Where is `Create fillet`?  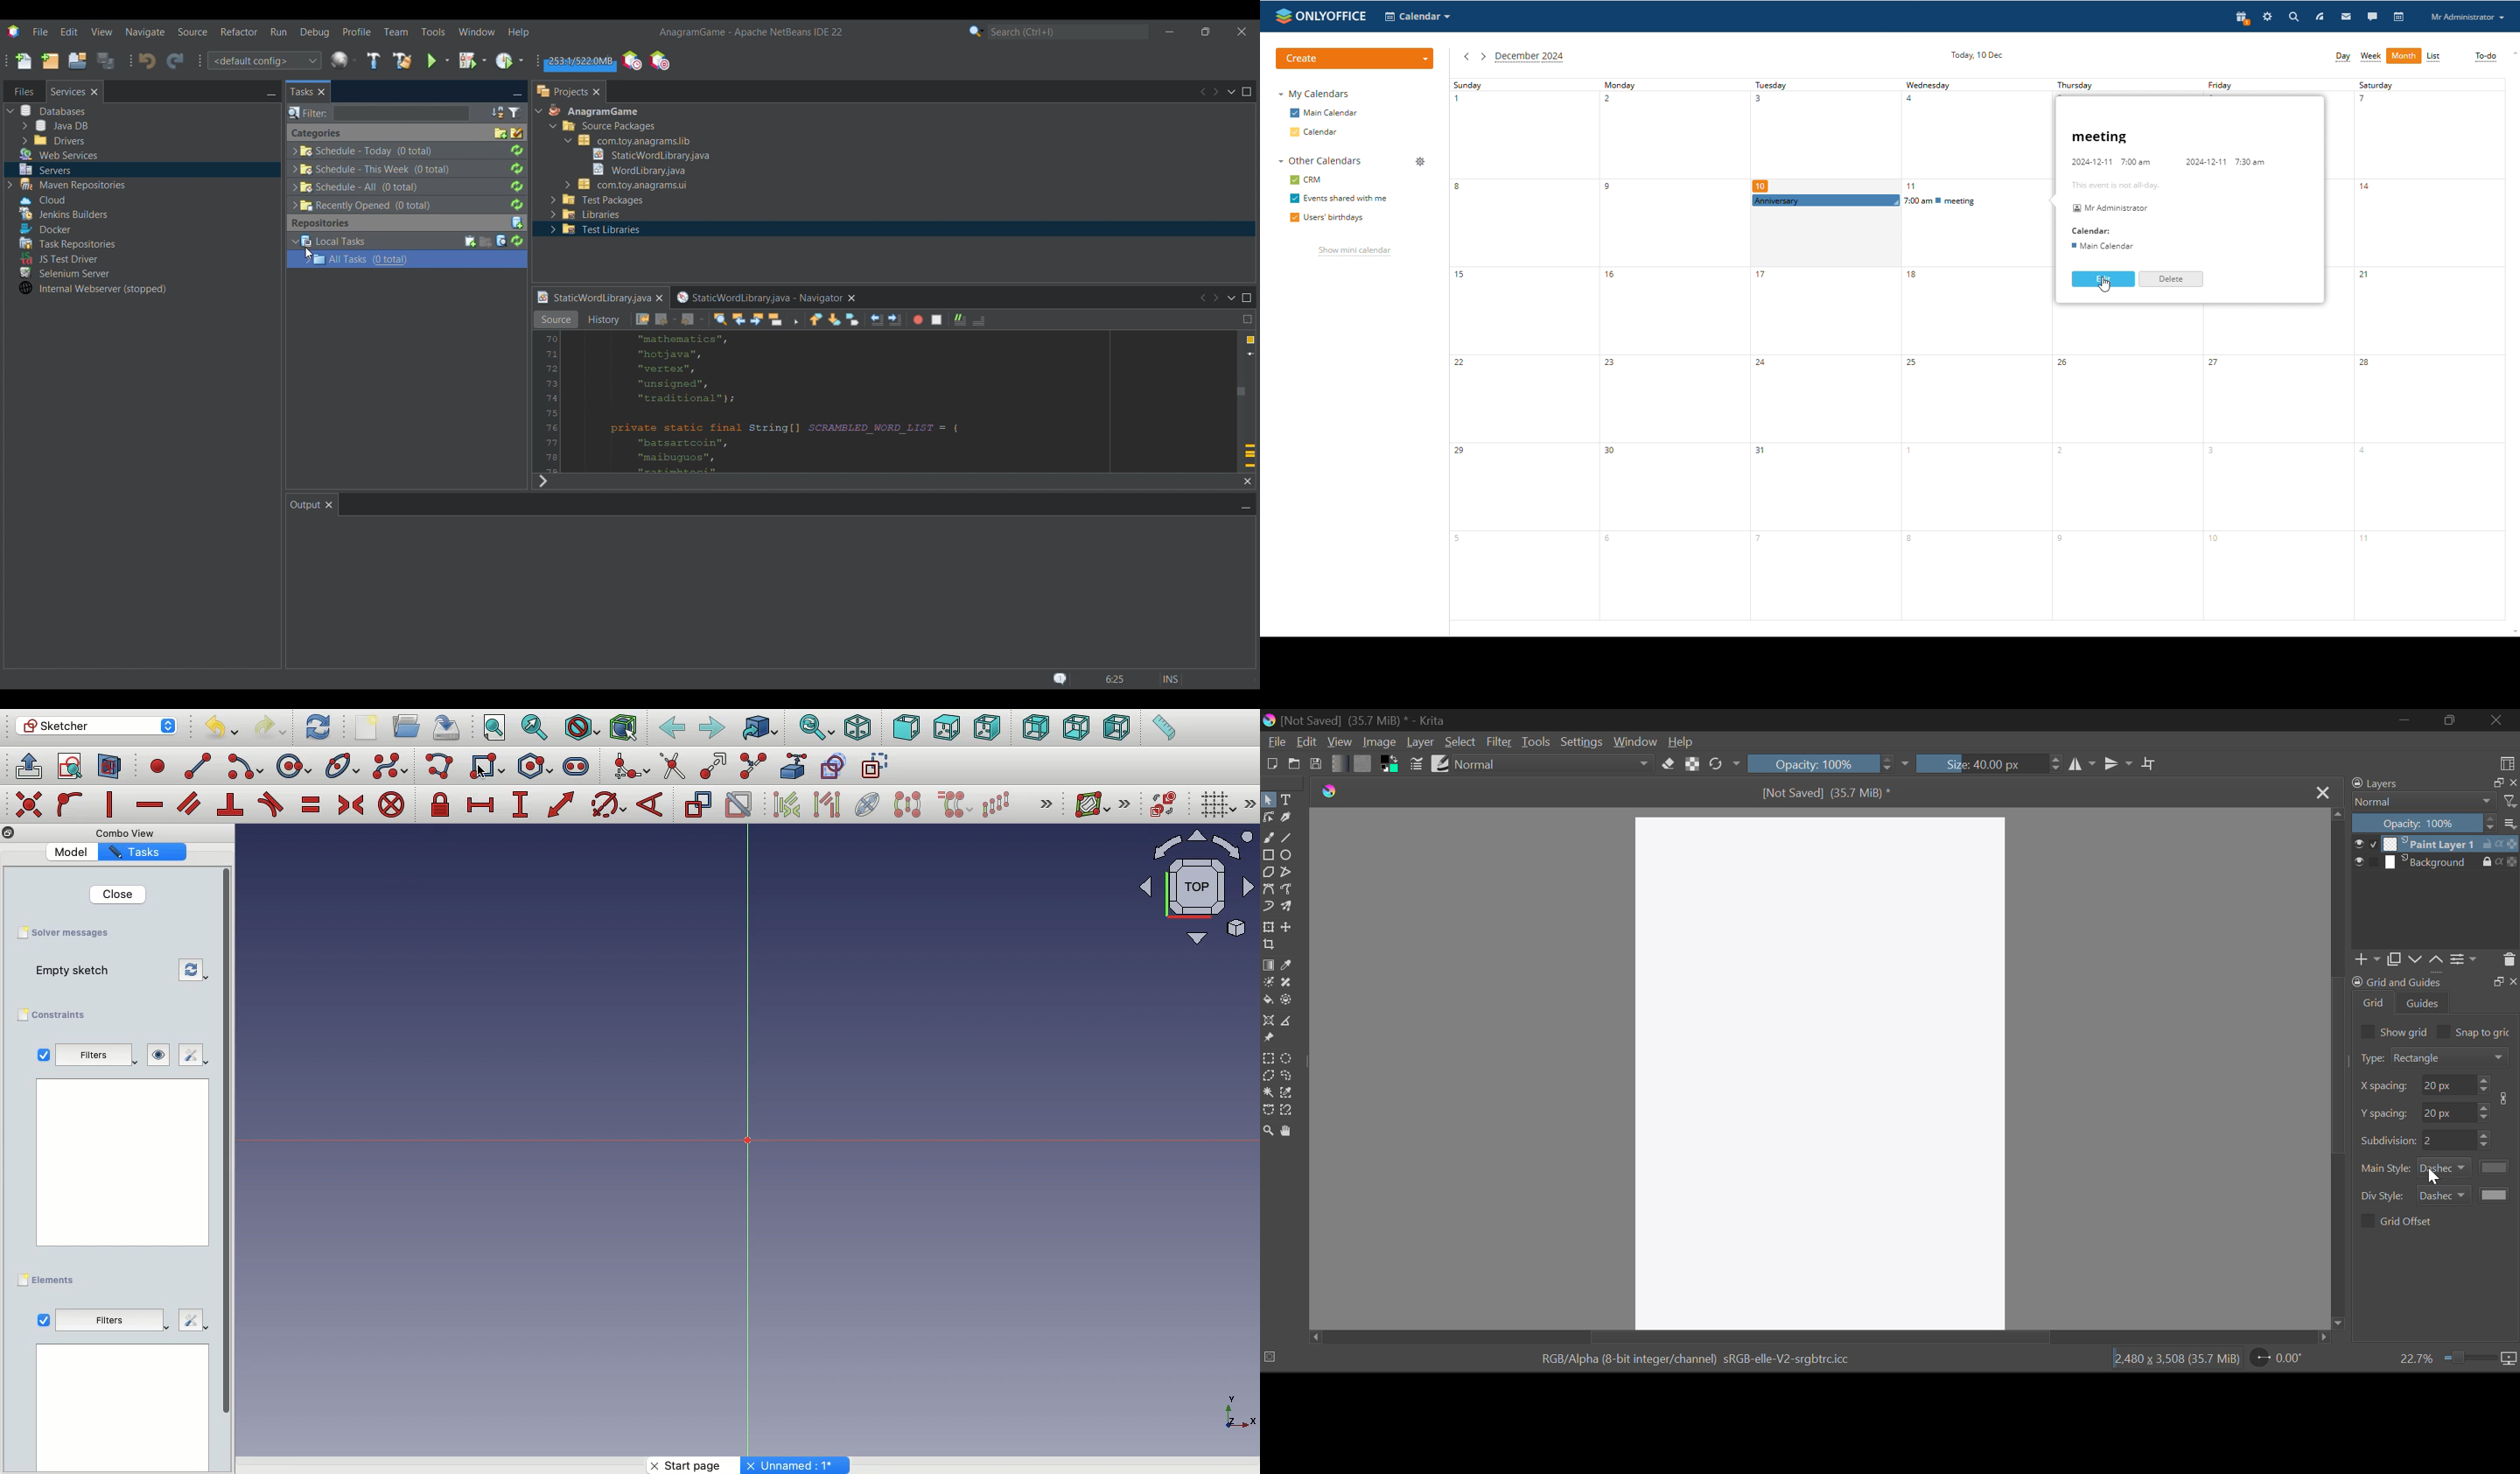
Create fillet is located at coordinates (630, 768).